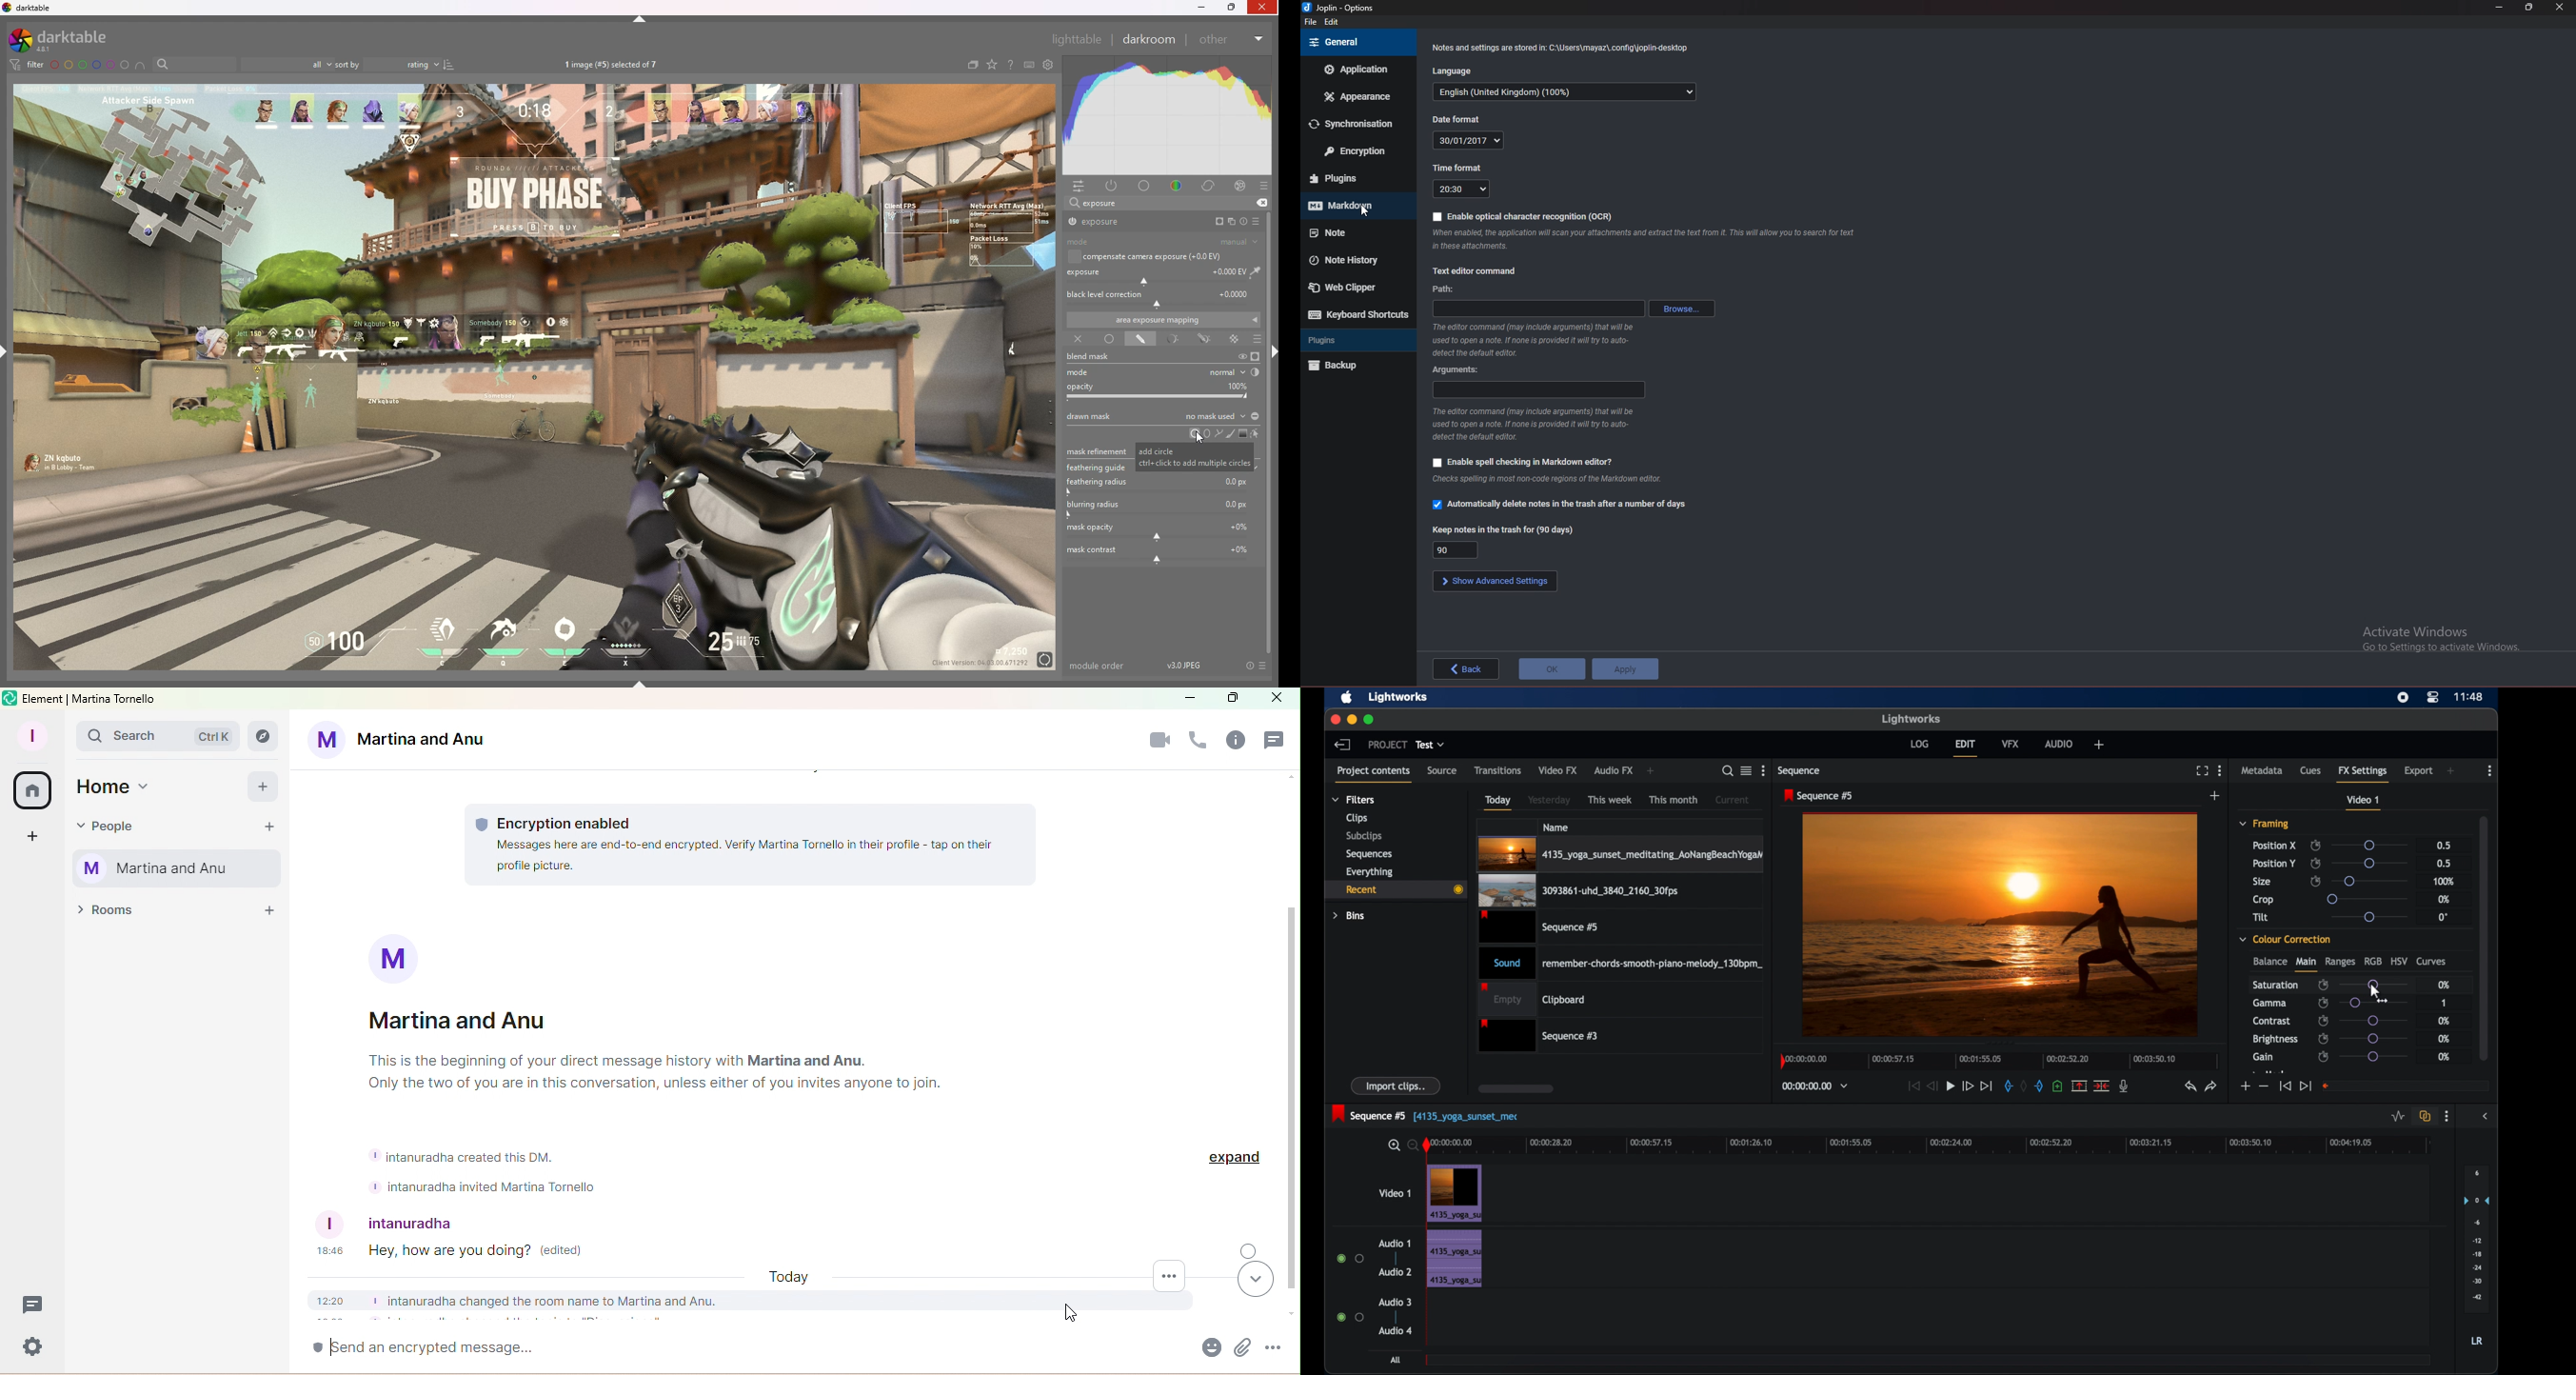 The height and width of the screenshot is (1400, 2576). I want to click on encryption, so click(1356, 152).